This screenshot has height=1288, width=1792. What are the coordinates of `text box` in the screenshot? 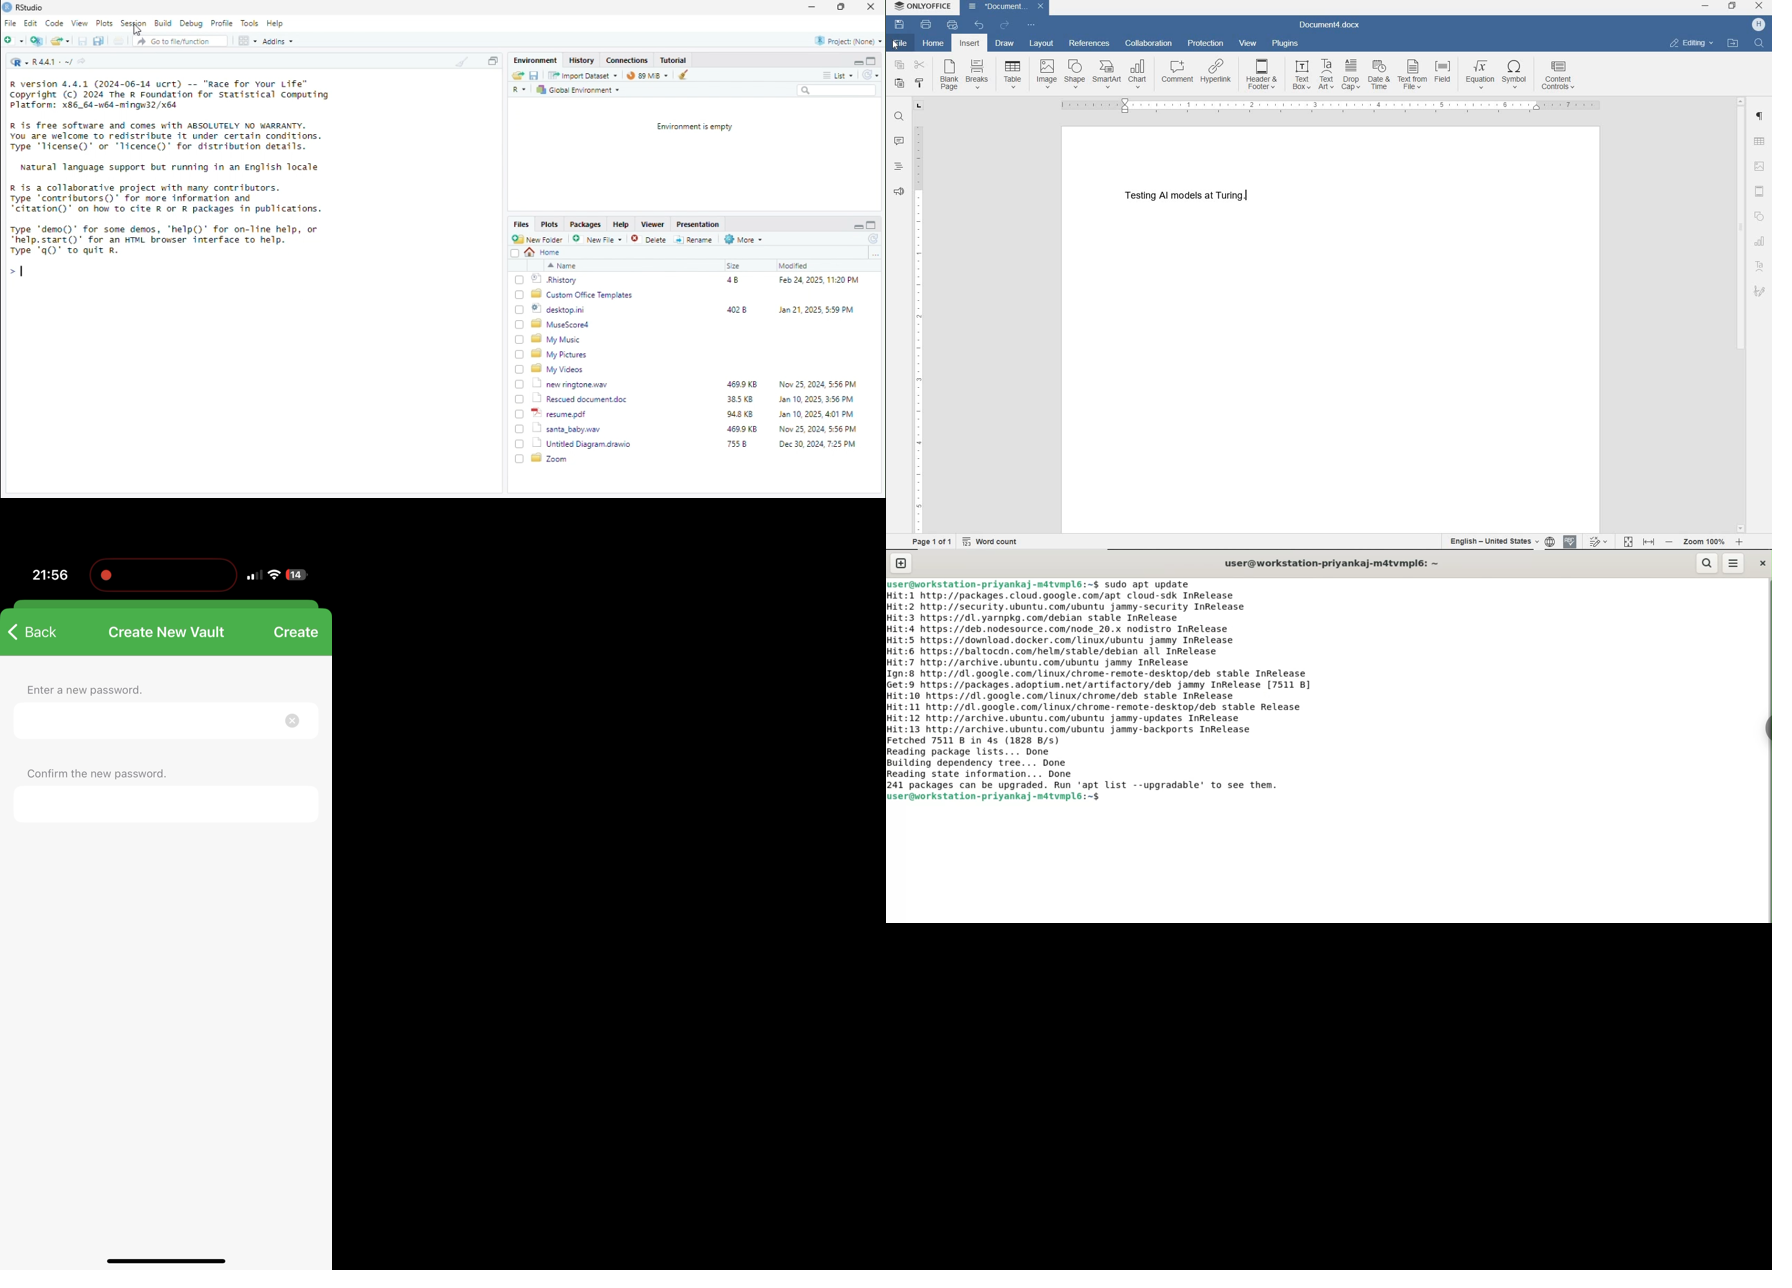 It's located at (1302, 76).